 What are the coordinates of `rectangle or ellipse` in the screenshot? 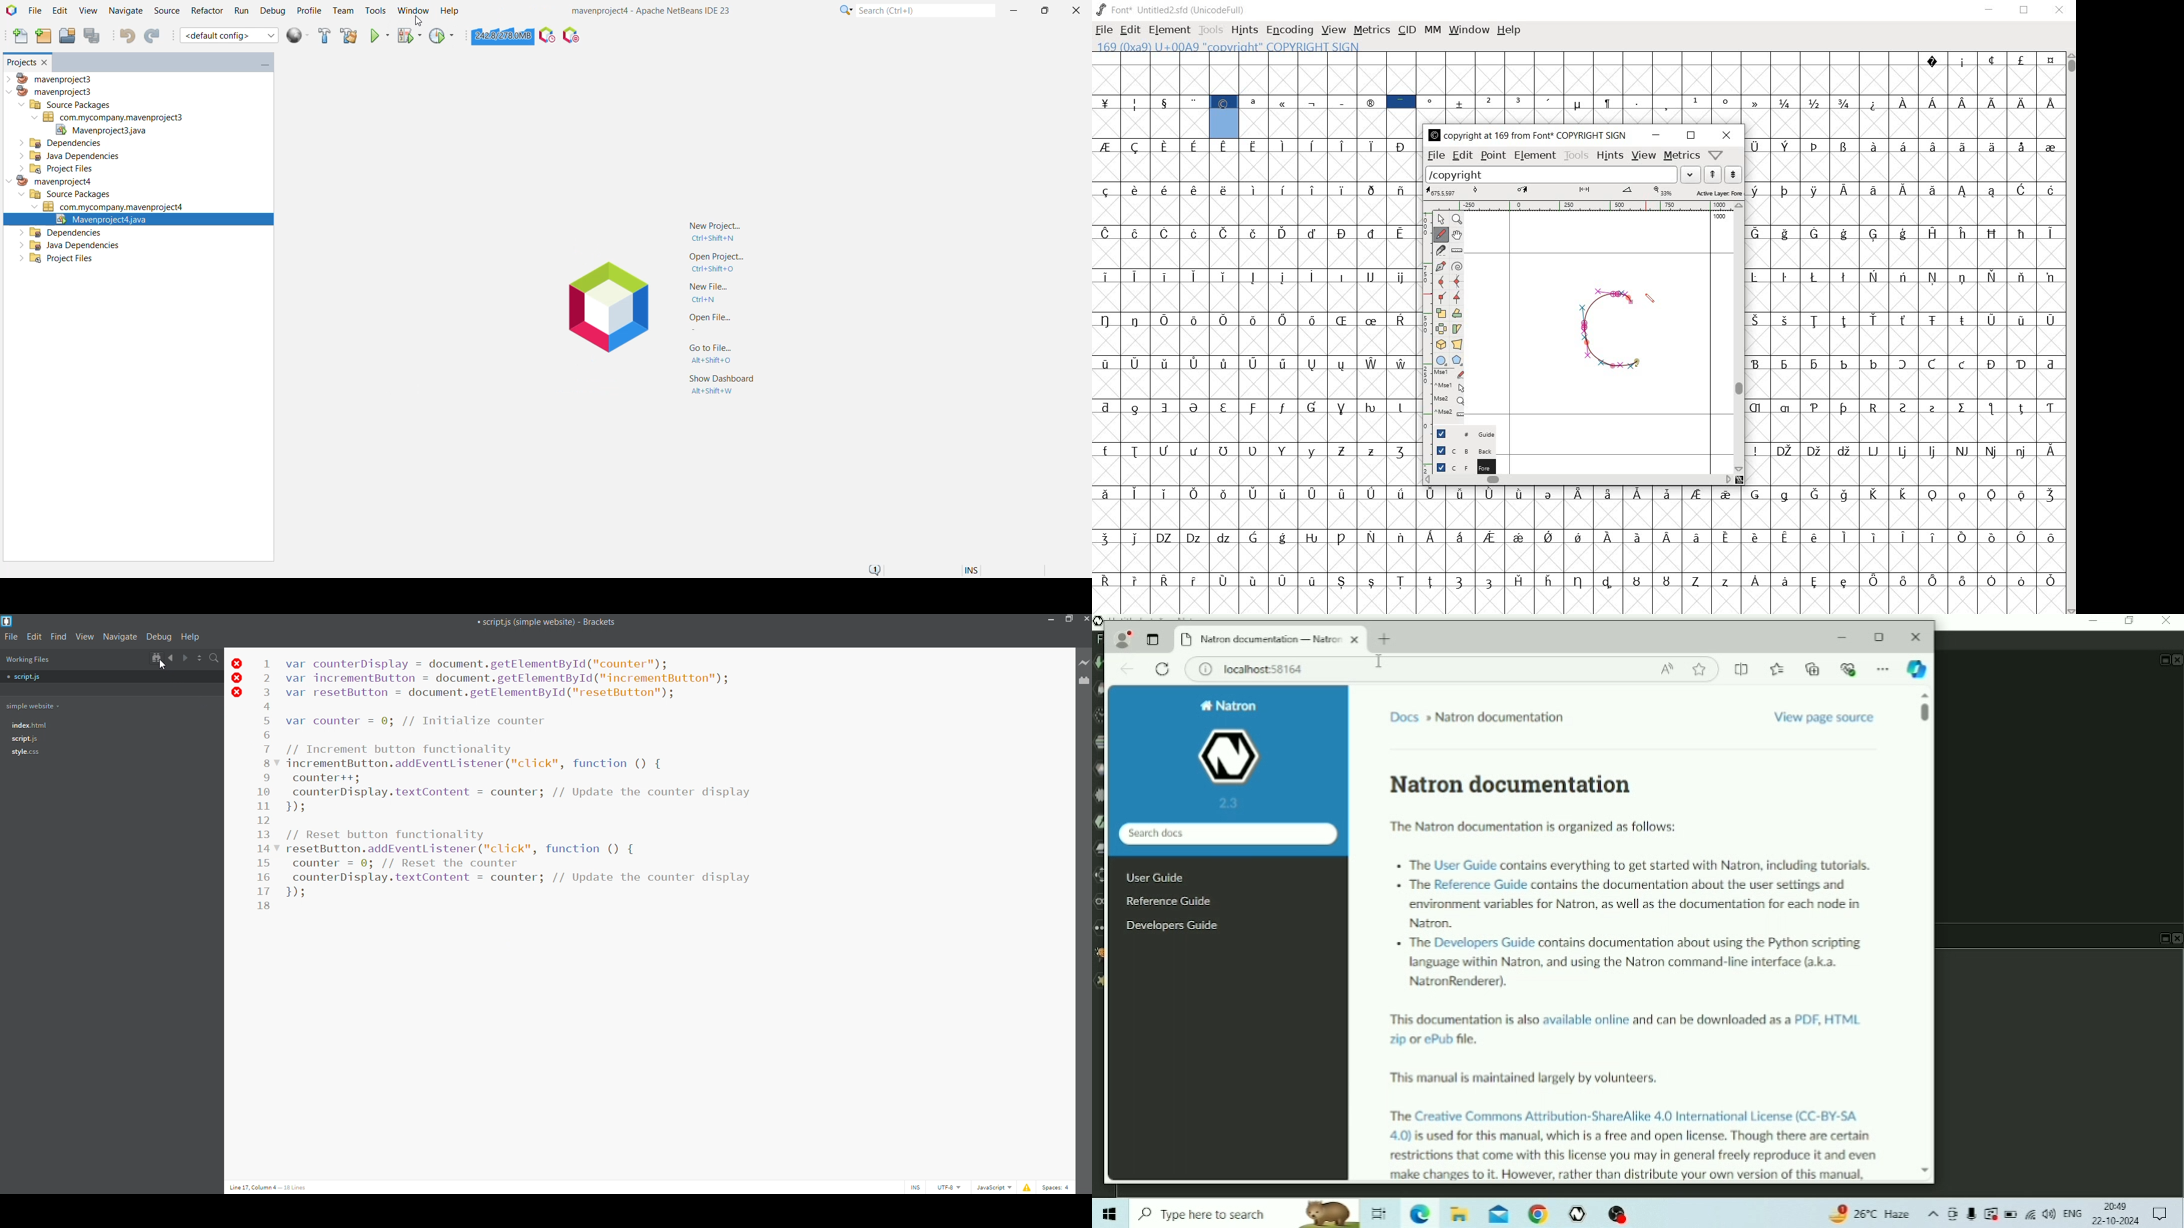 It's located at (1441, 359).